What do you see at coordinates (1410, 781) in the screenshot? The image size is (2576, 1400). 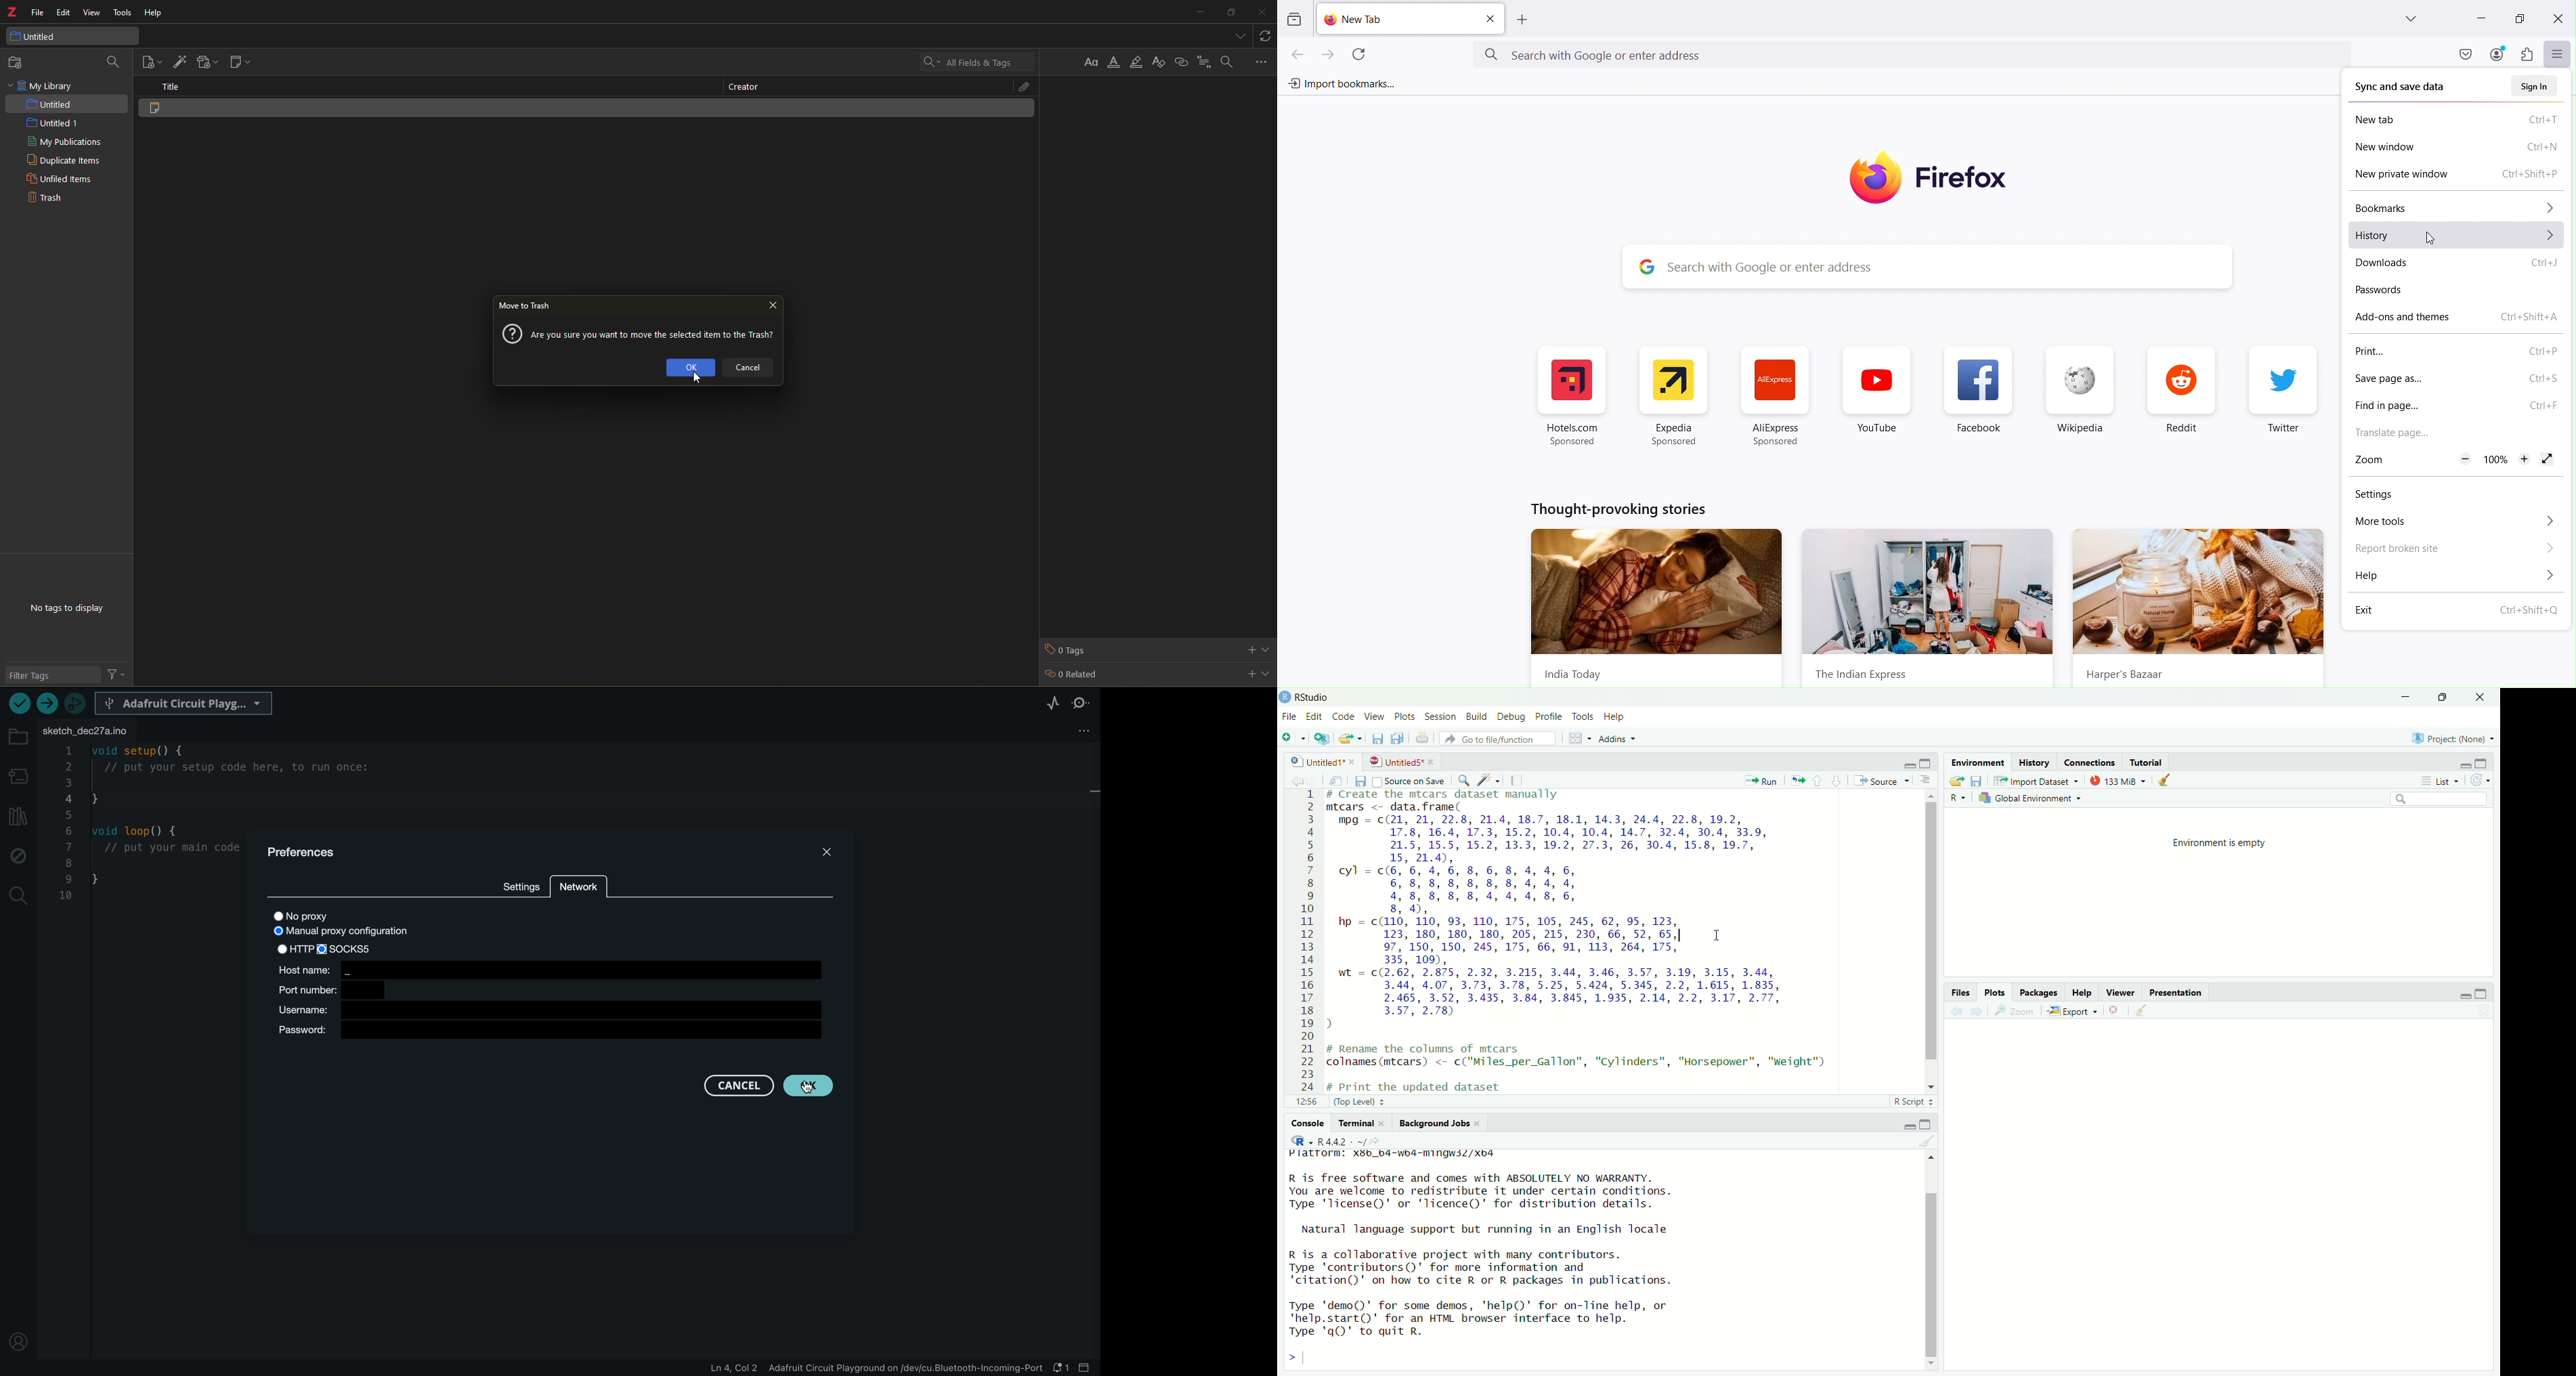 I see `Source on Save` at bounding box center [1410, 781].